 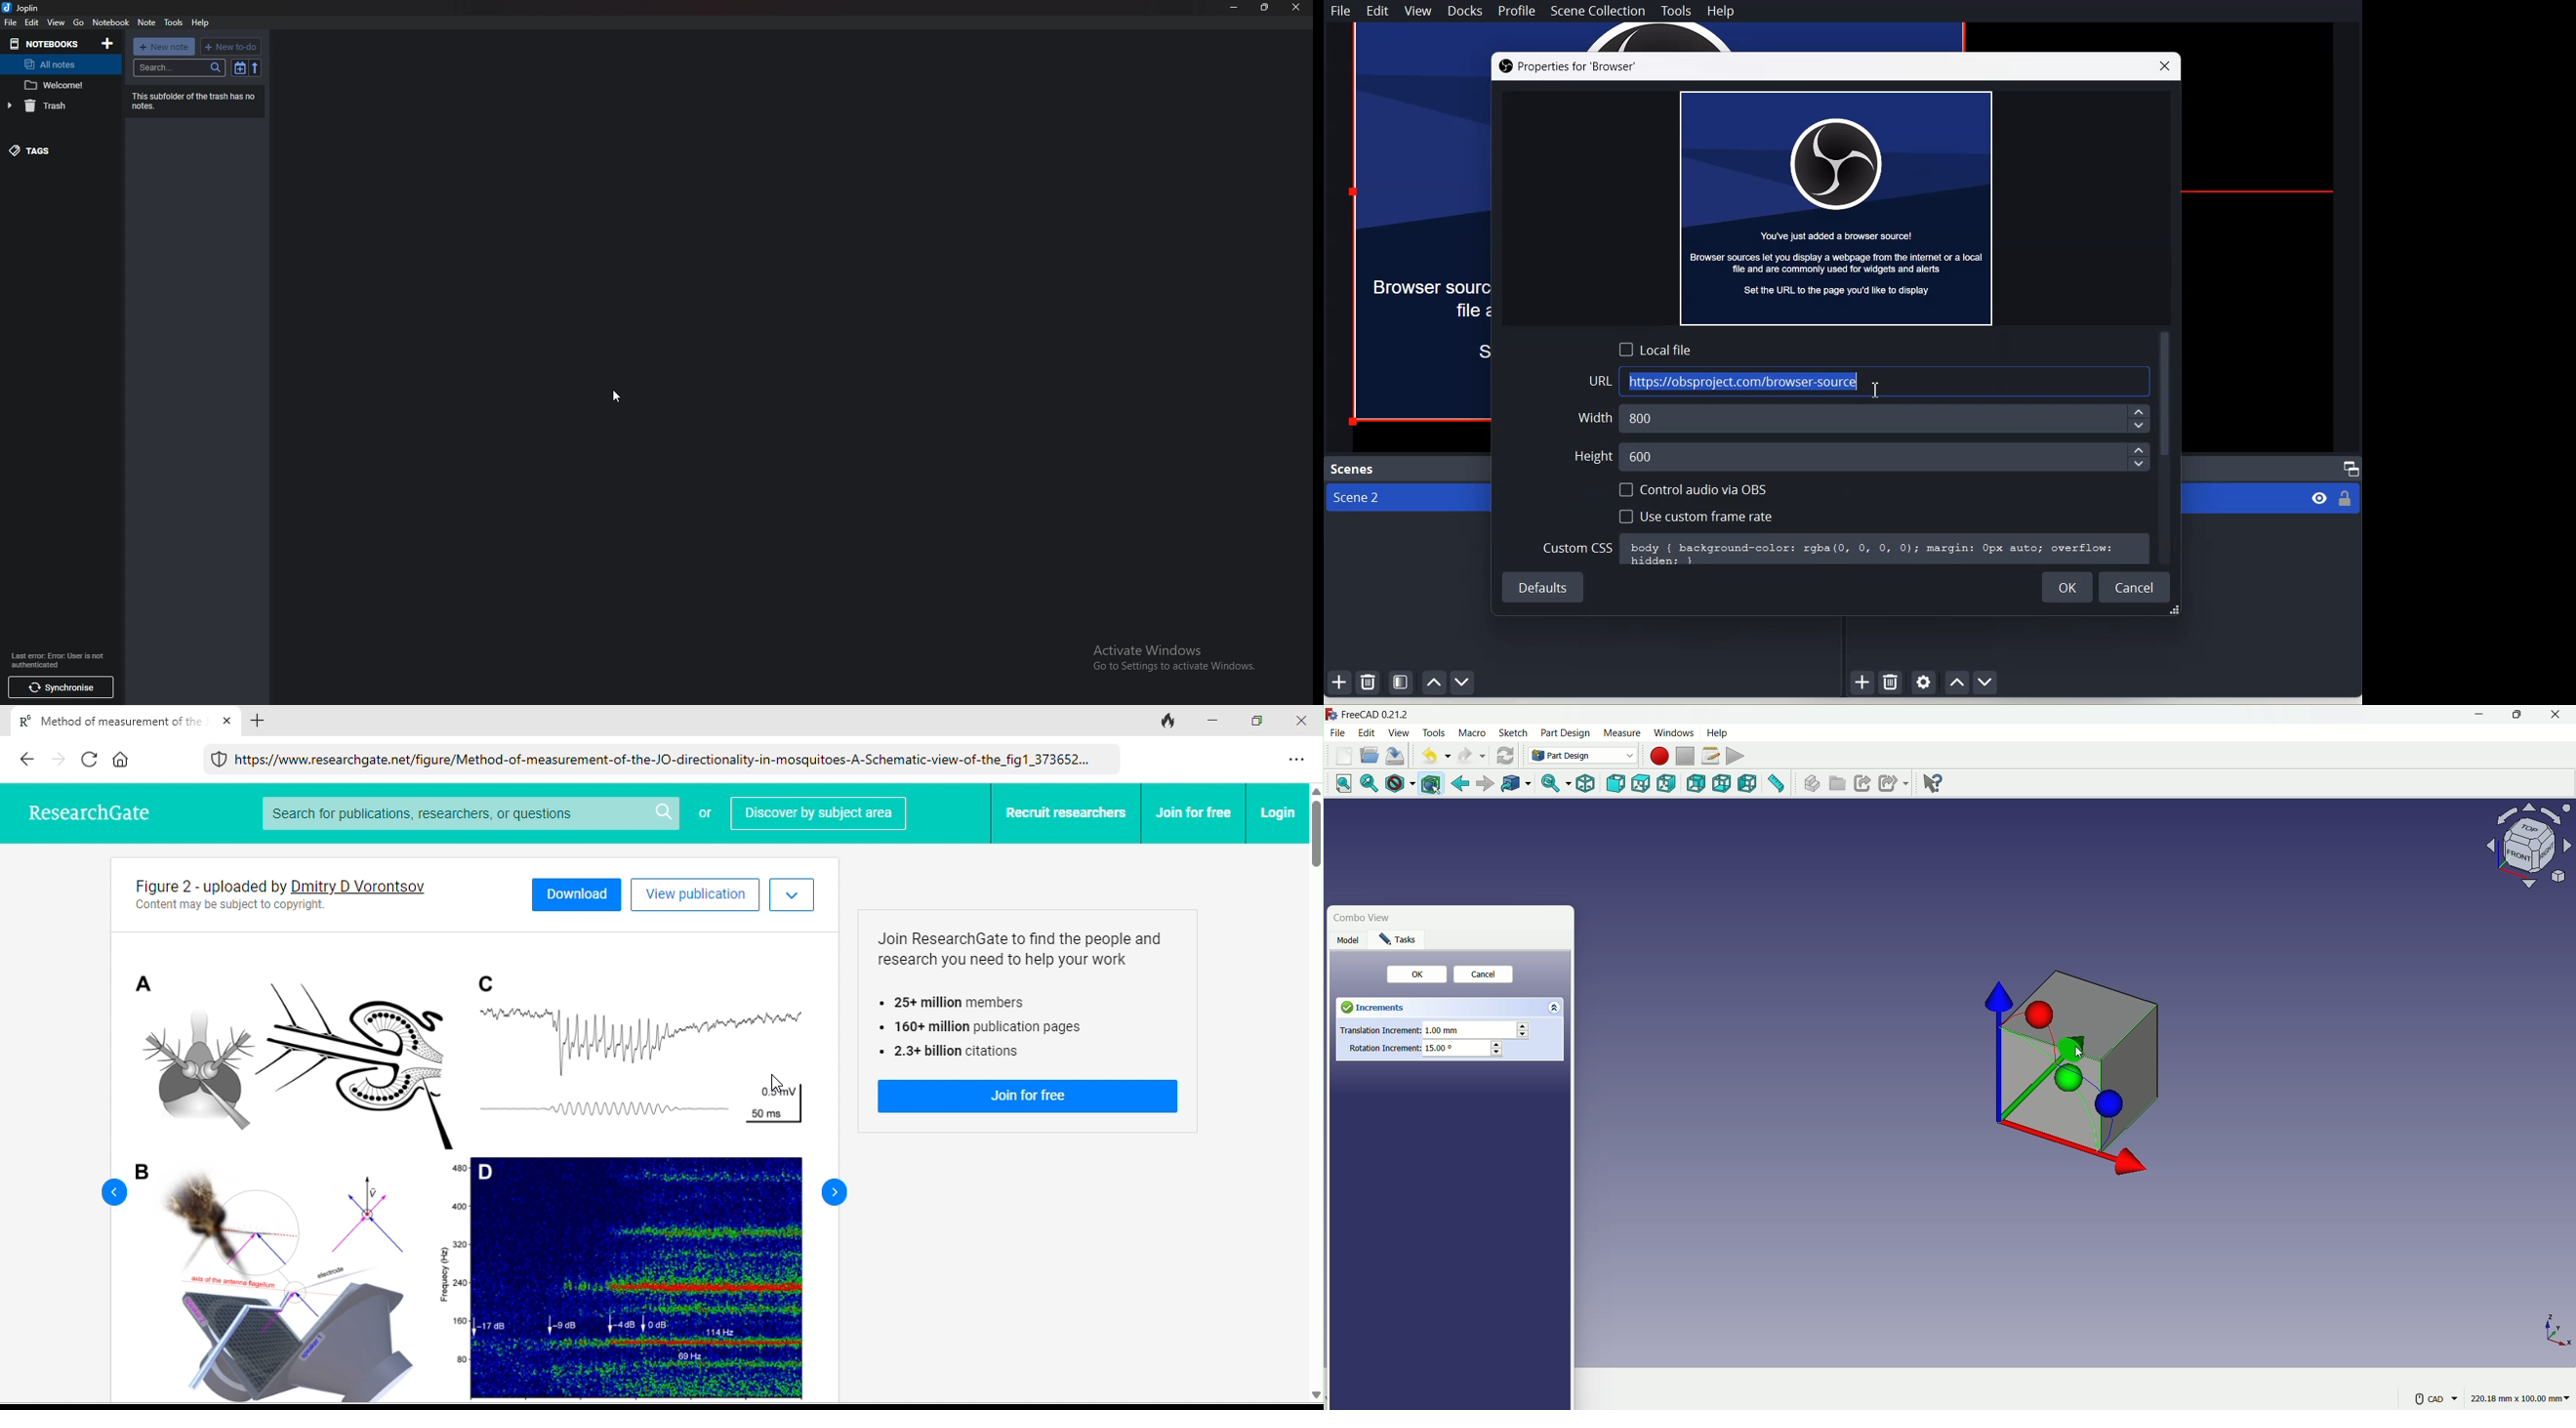 I want to click on Add notebooks, so click(x=107, y=43).